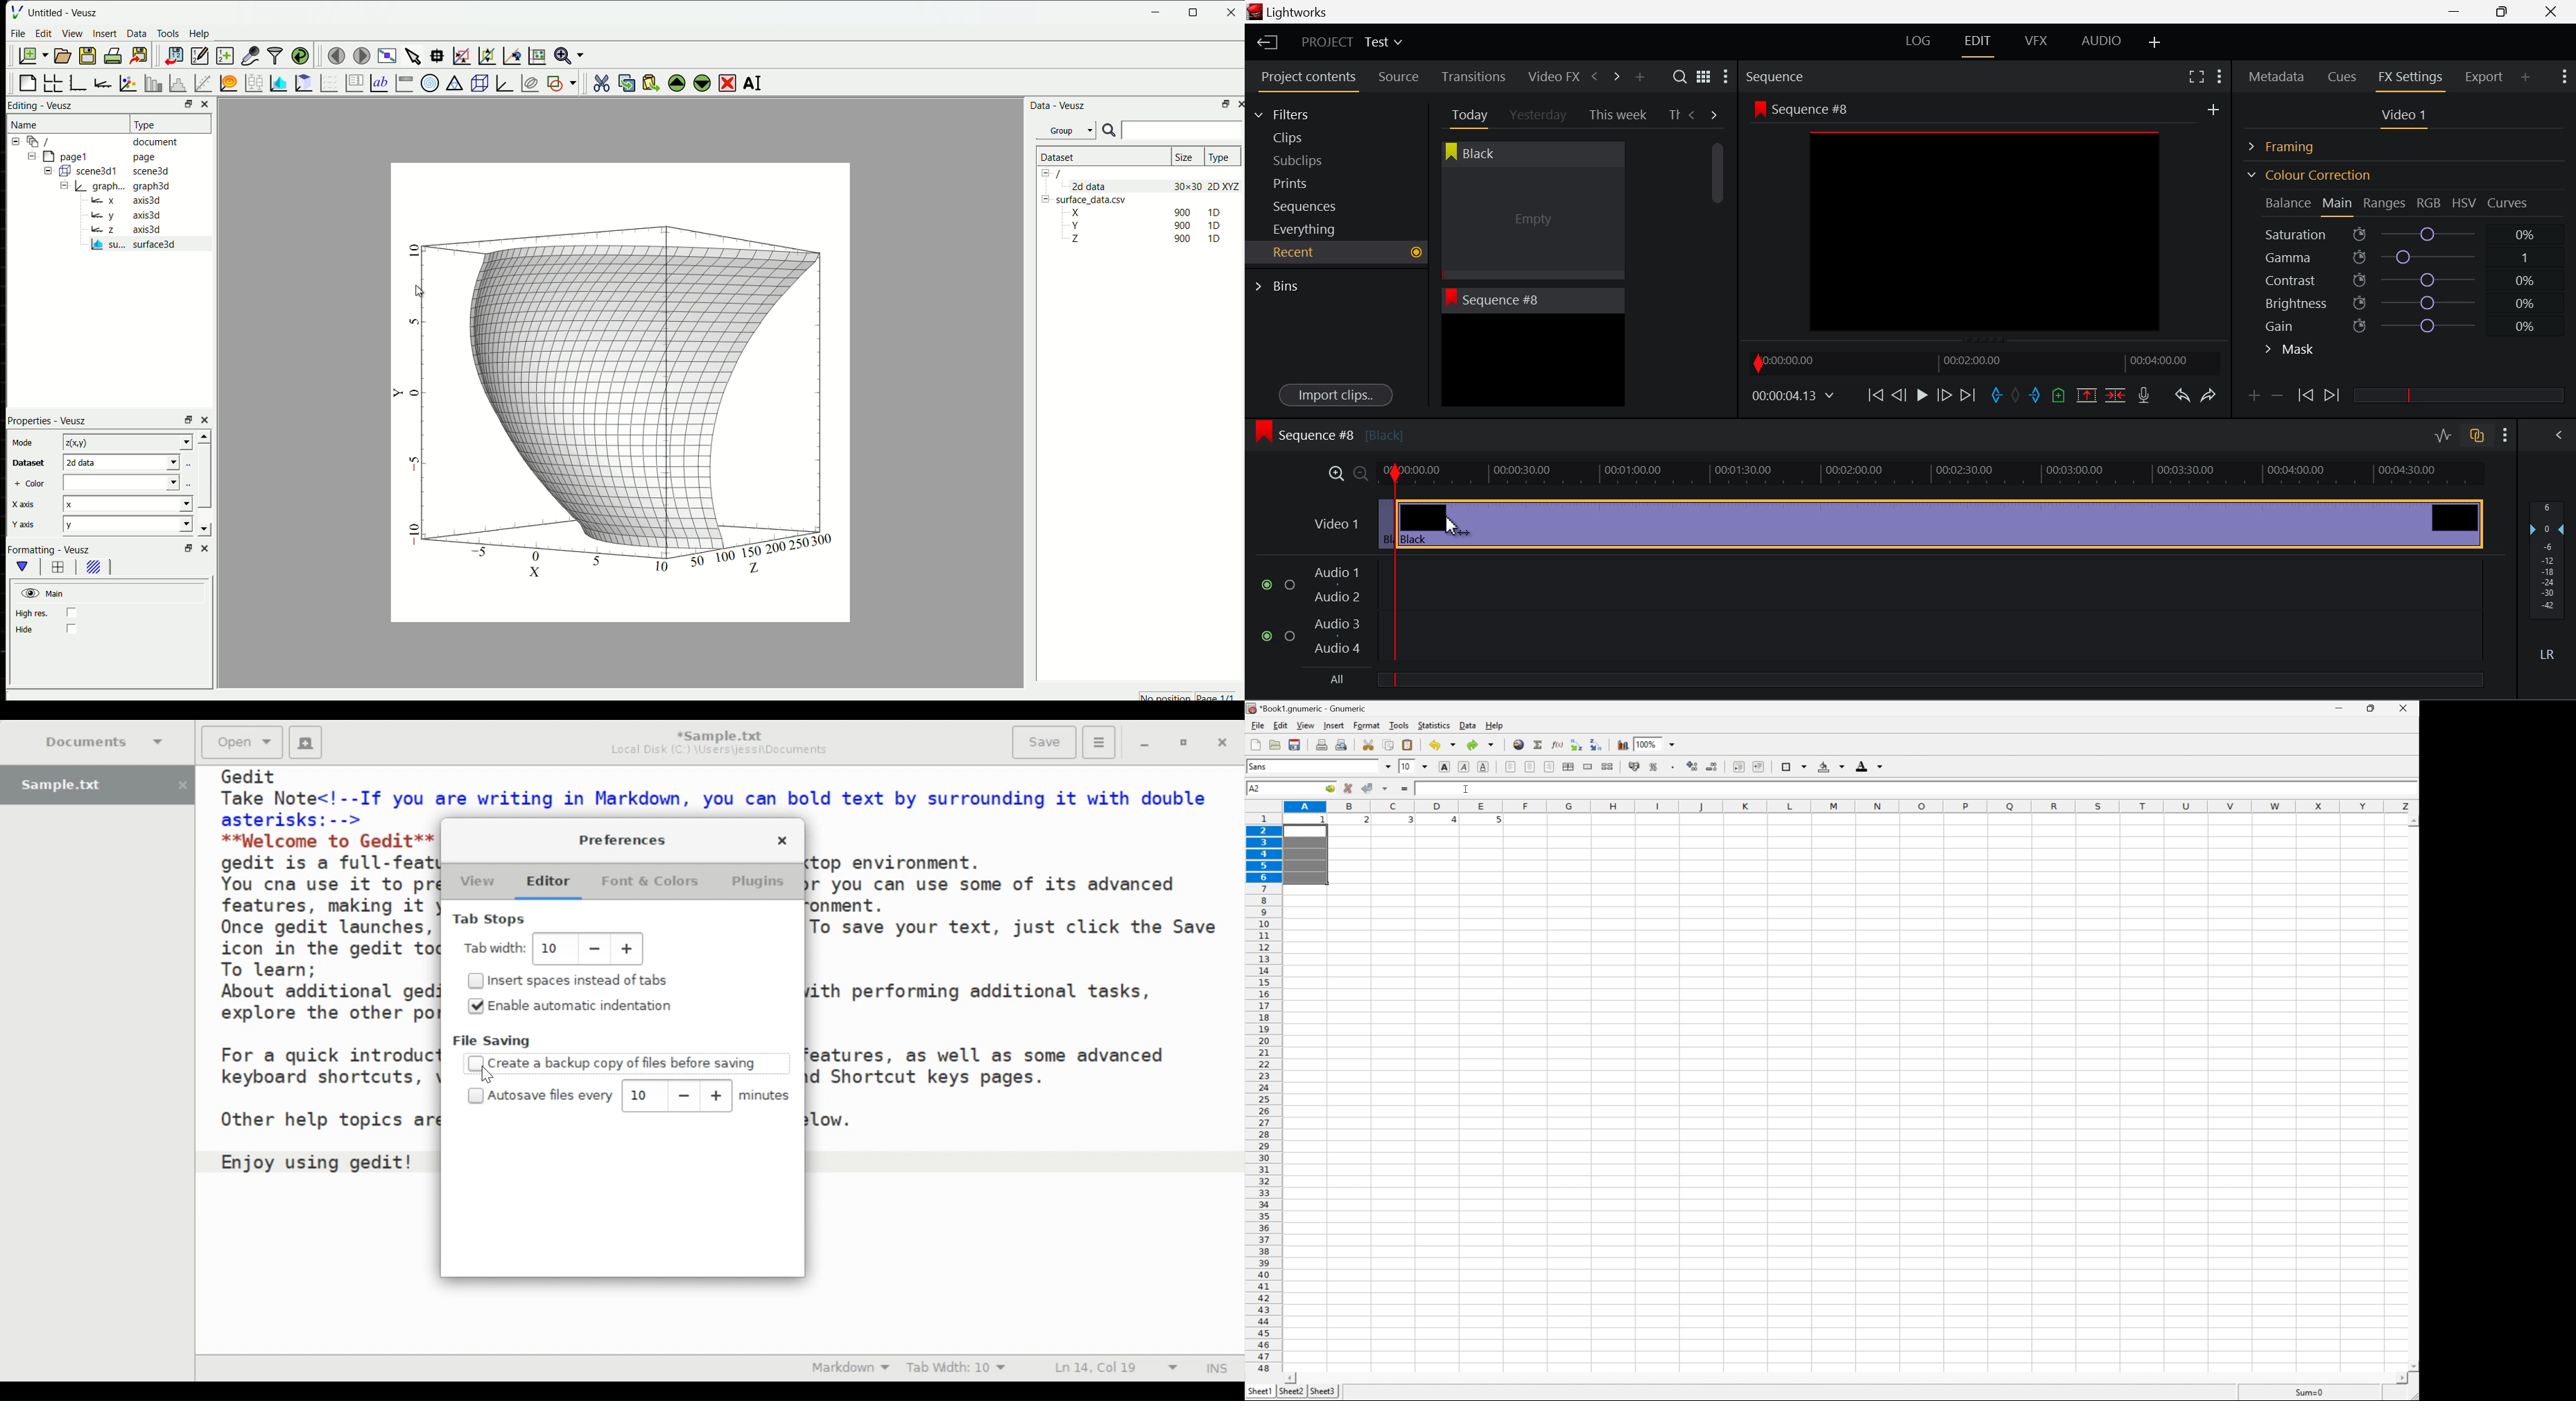 The width and height of the screenshot is (2576, 1428). What do you see at coordinates (1715, 114) in the screenshot?
I see `Next Tab` at bounding box center [1715, 114].